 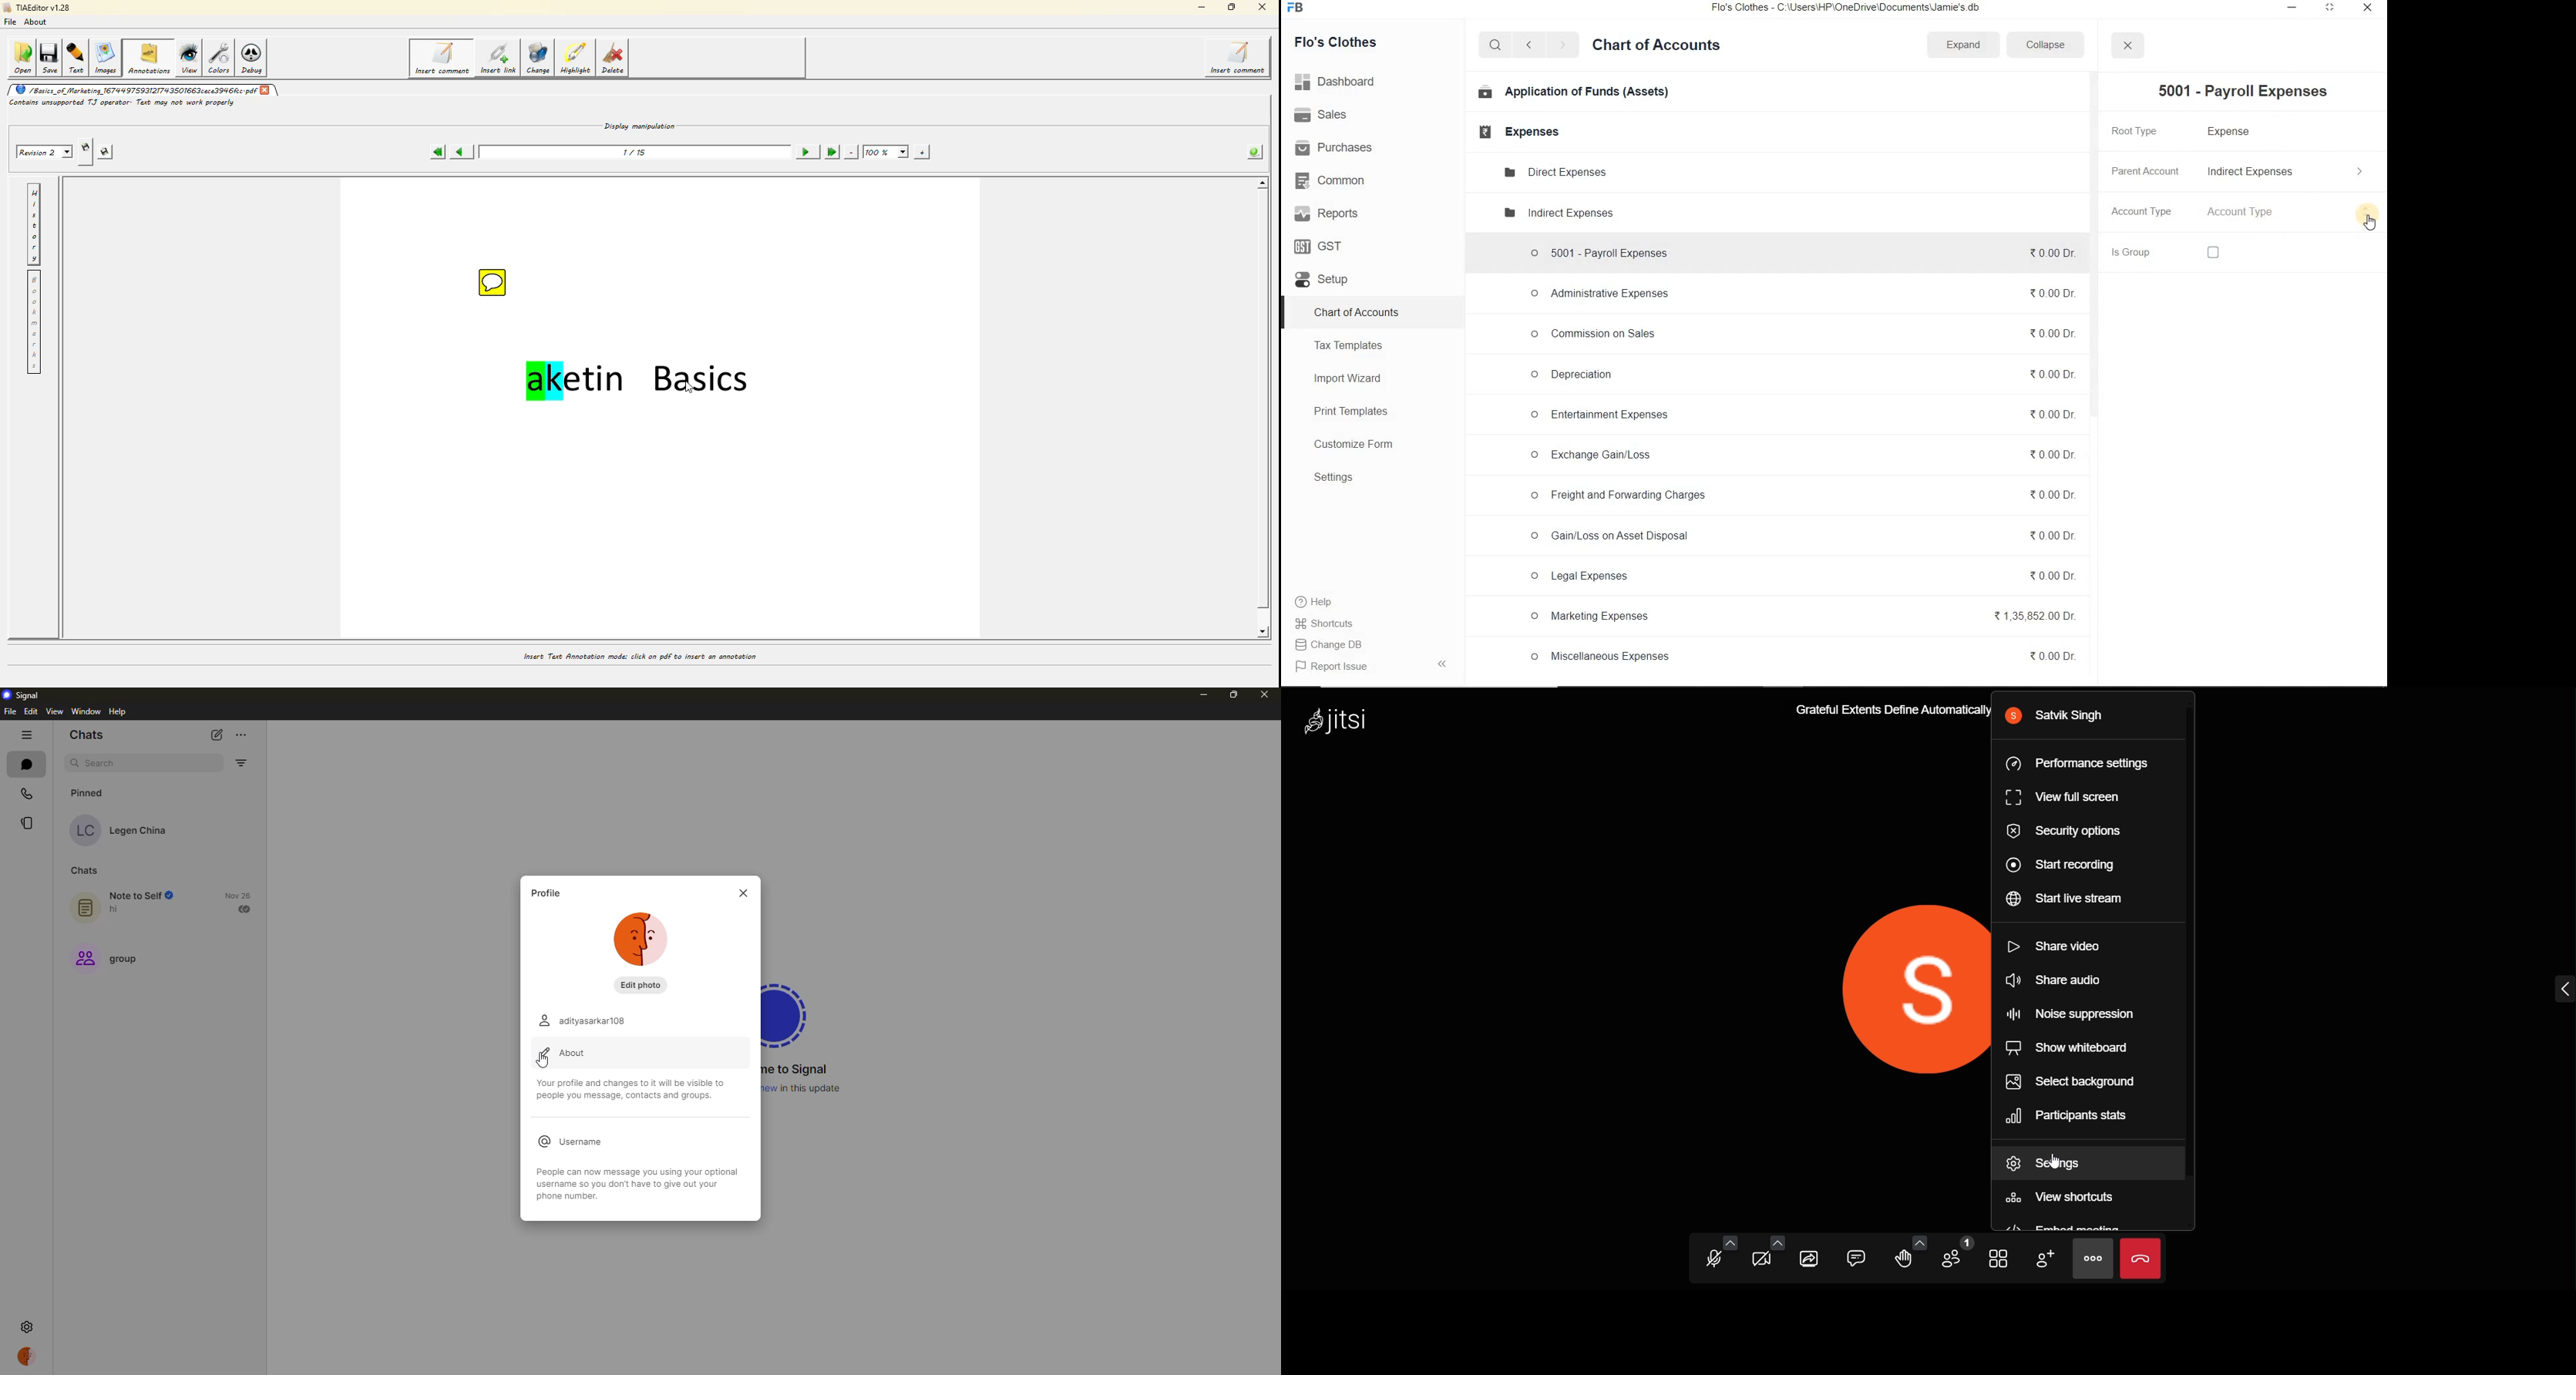 I want to click on GST, so click(x=1320, y=246).